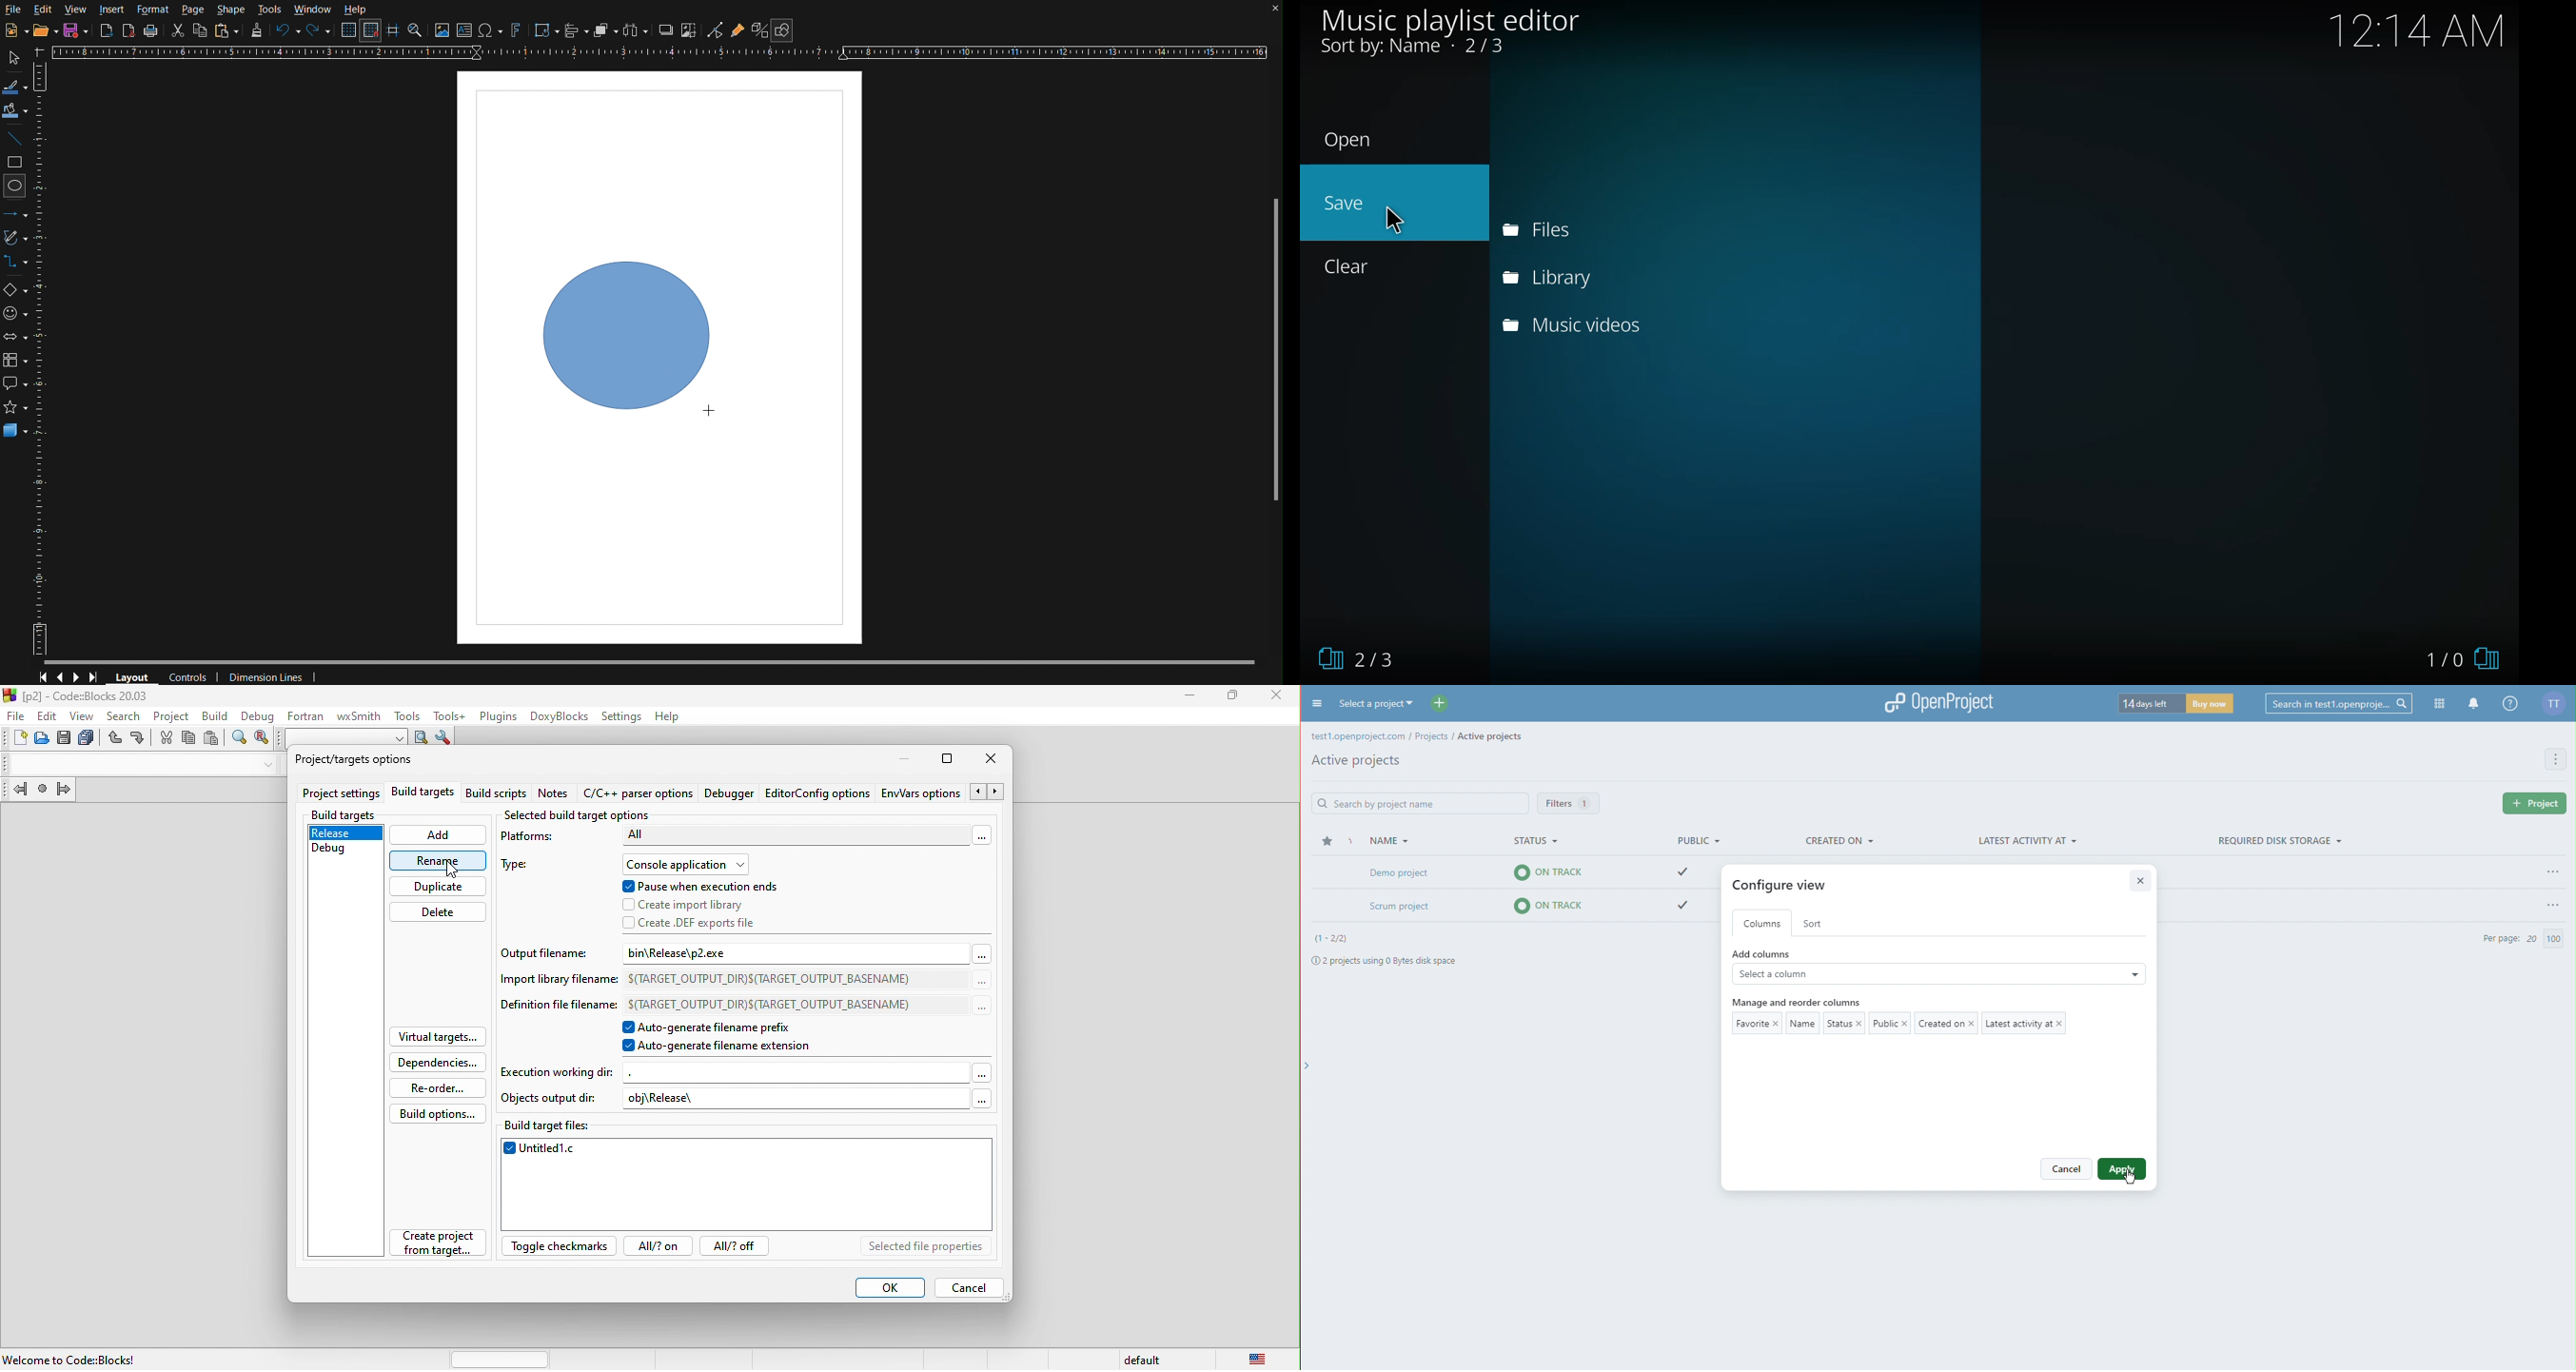  What do you see at coordinates (1146, 1358) in the screenshot?
I see `default` at bounding box center [1146, 1358].